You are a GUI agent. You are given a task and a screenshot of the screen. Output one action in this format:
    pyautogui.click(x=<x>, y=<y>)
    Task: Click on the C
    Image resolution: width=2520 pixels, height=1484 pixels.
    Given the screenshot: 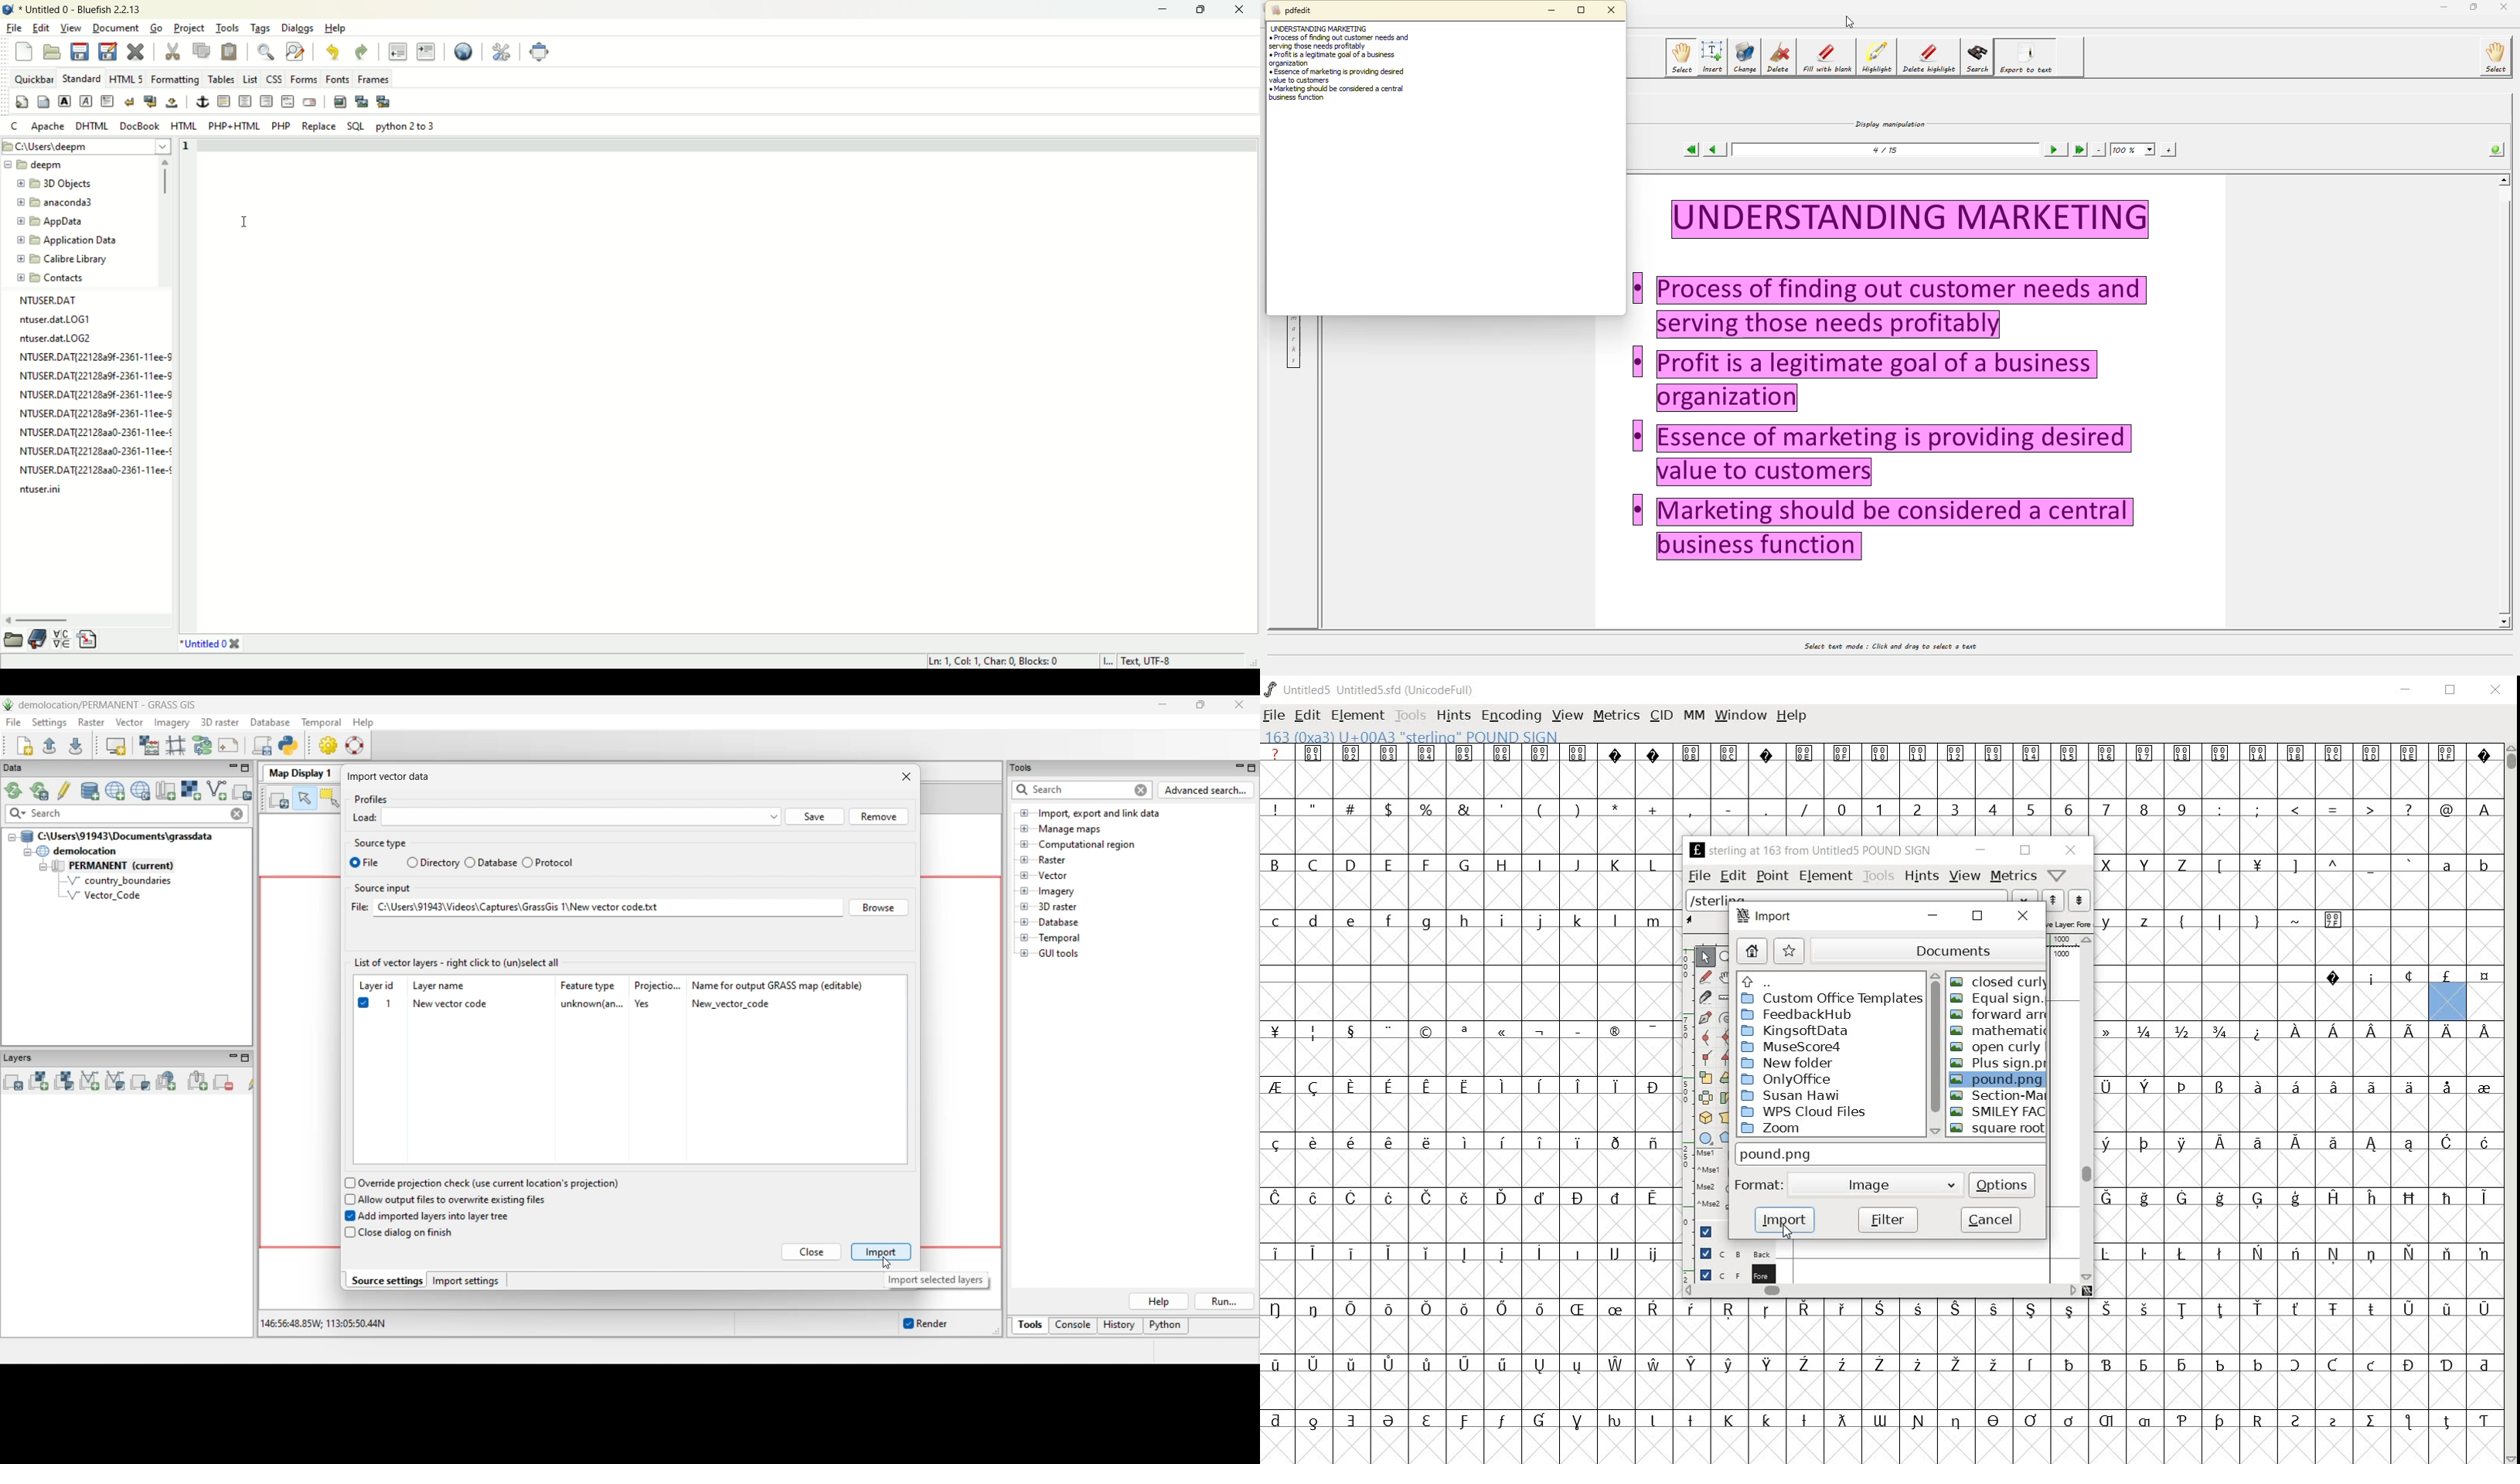 What is the action you would take?
    pyautogui.click(x=1315, y=866)
    